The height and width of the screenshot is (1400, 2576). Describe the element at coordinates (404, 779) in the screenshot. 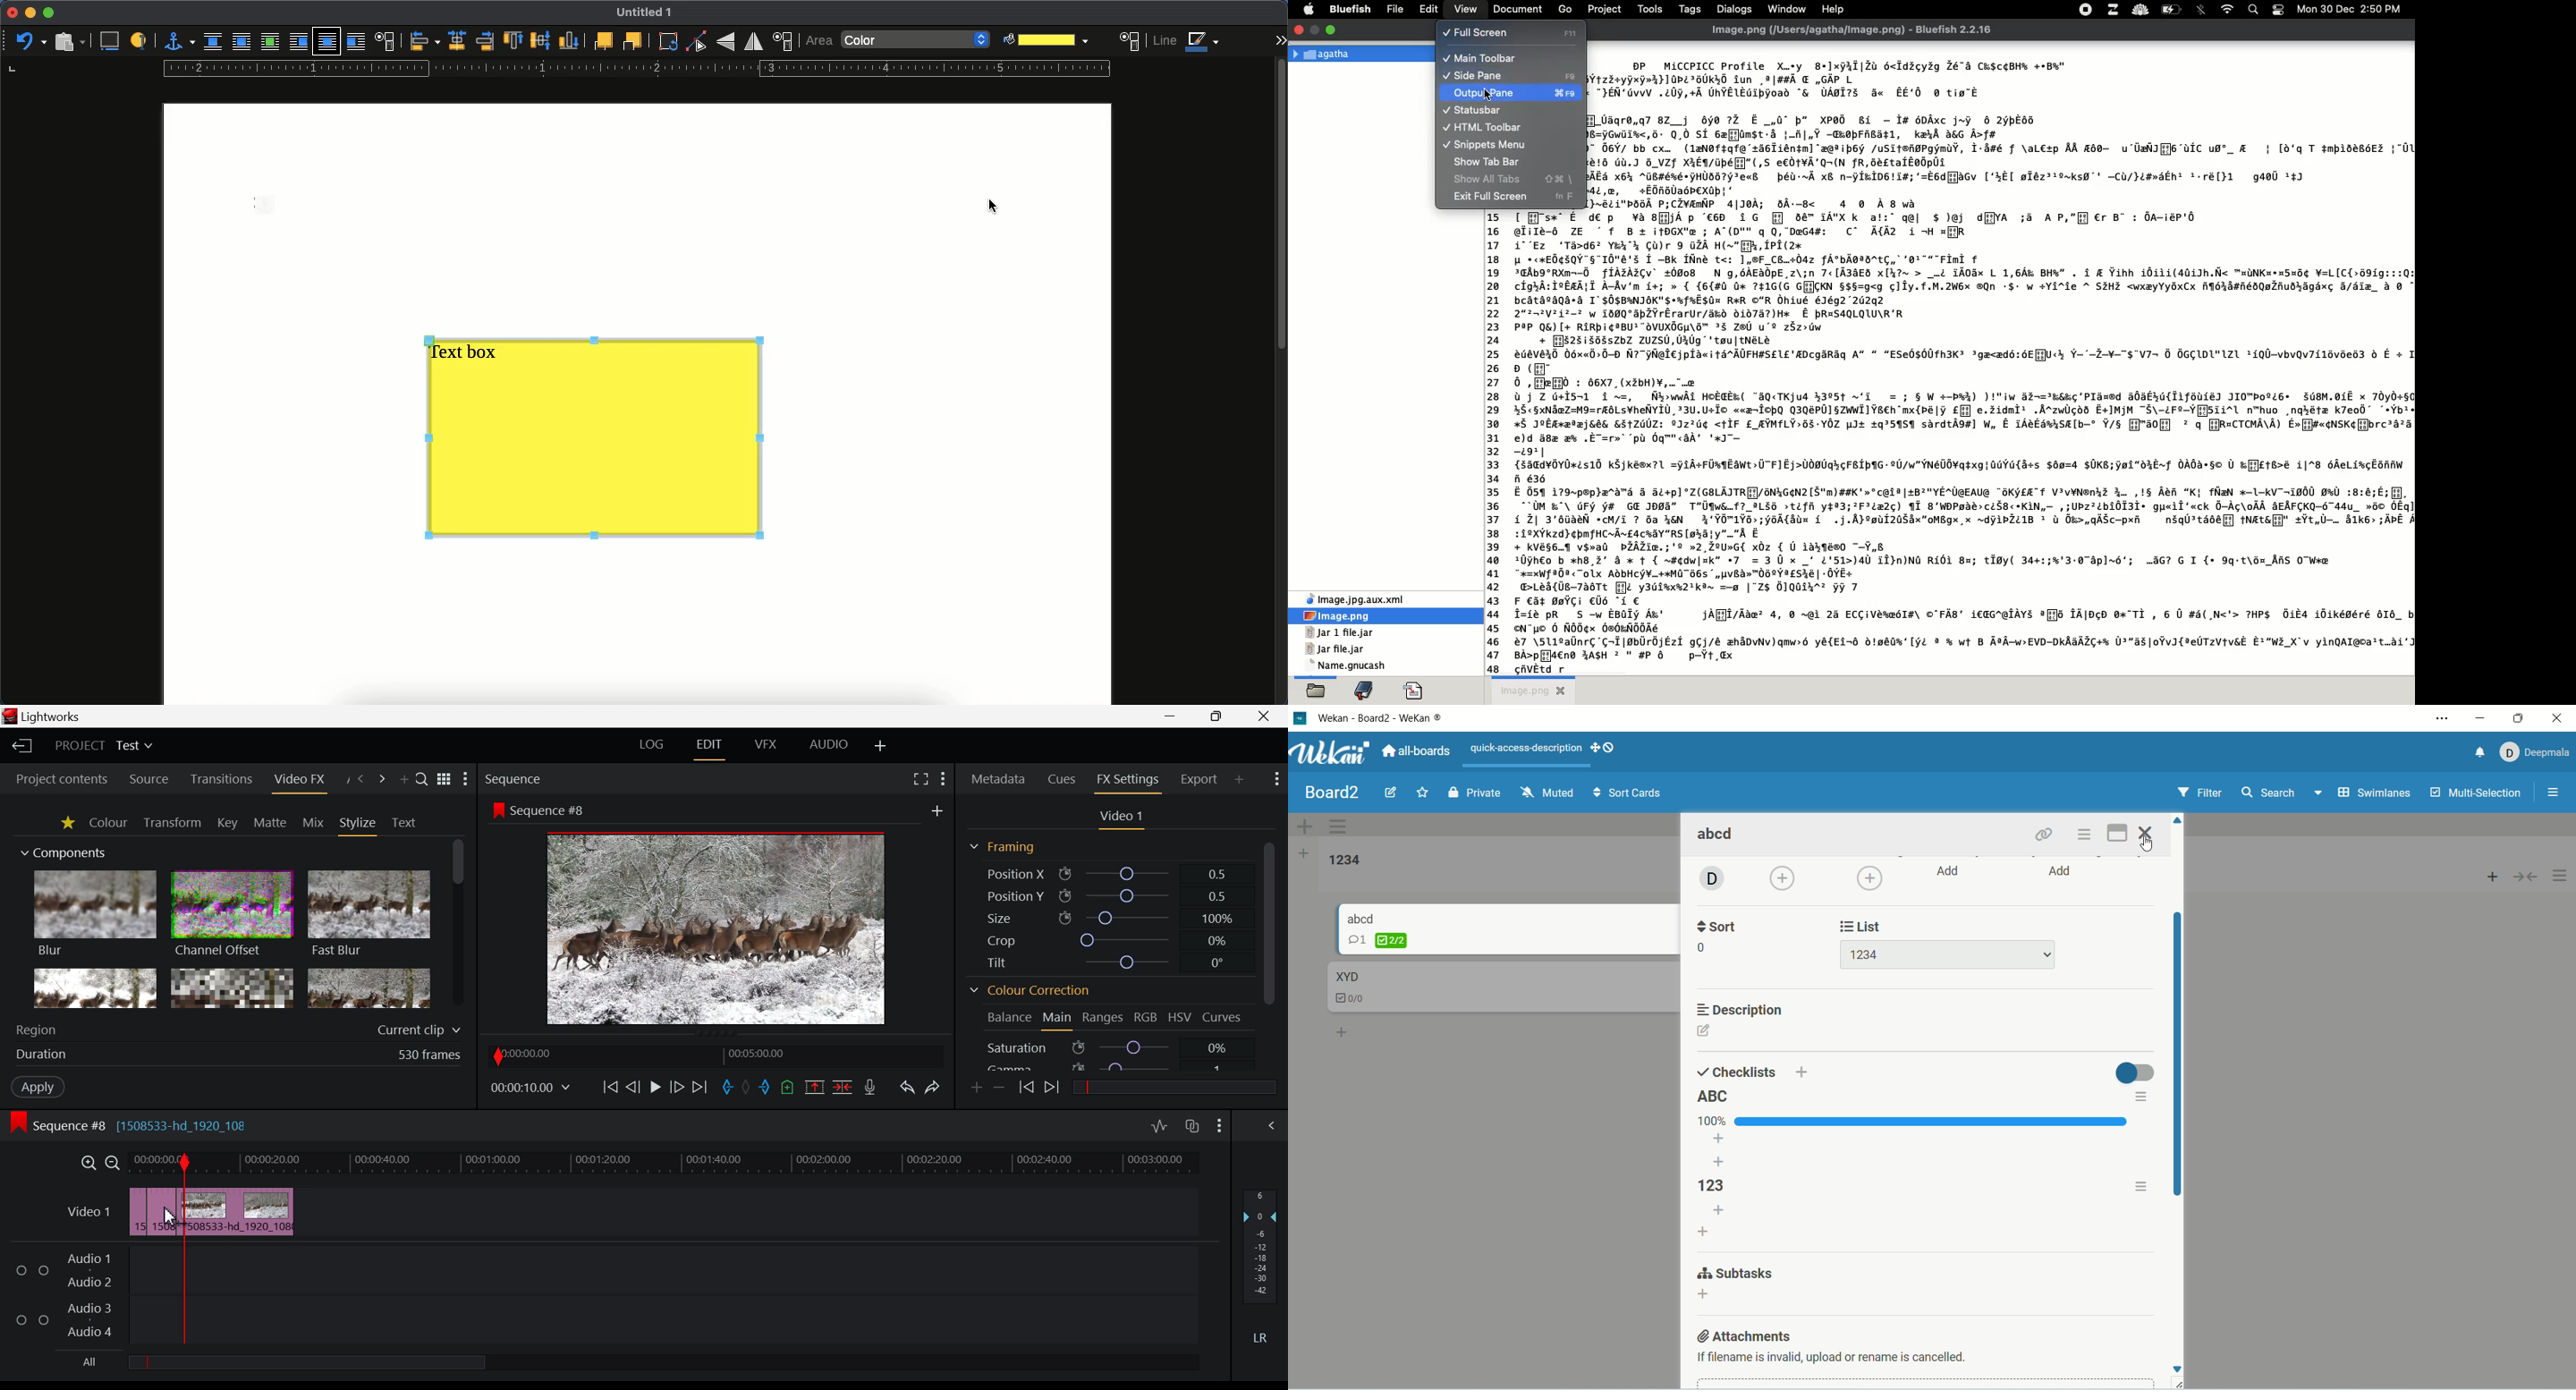

I see `Add Panel` at that location.